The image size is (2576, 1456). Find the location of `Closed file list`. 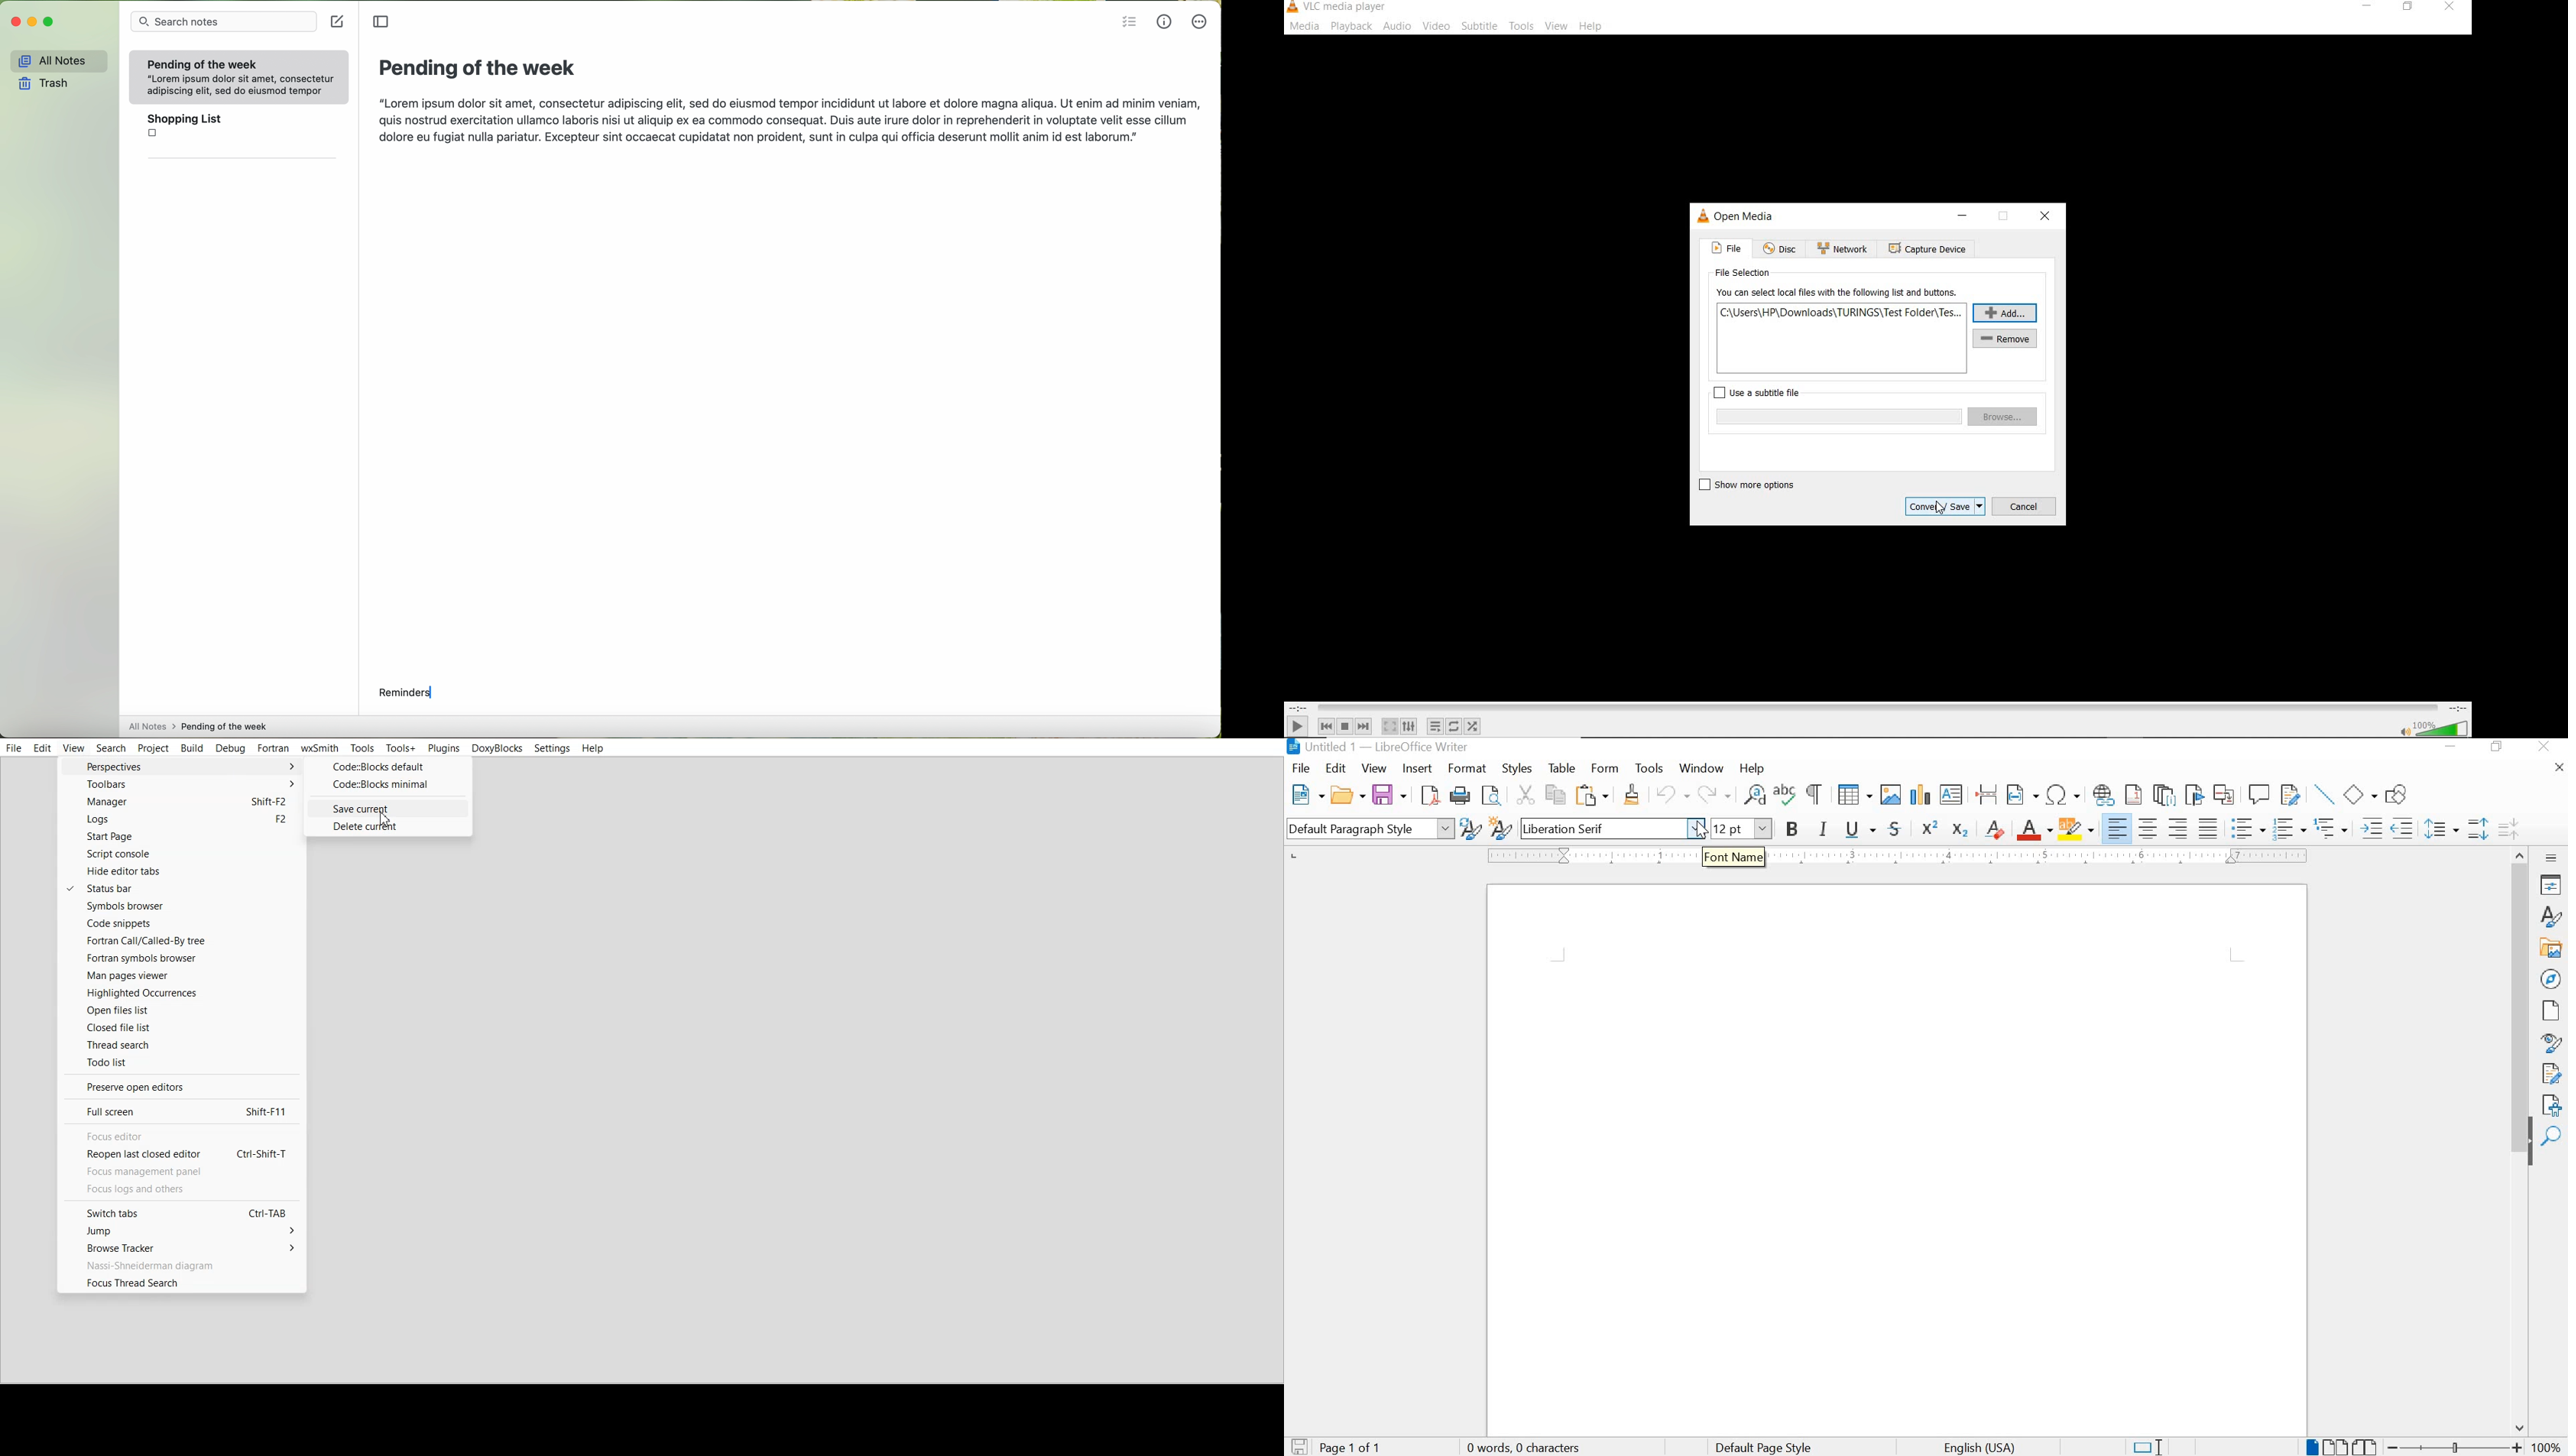

Closed file list is located at coordinates (182, 1027).